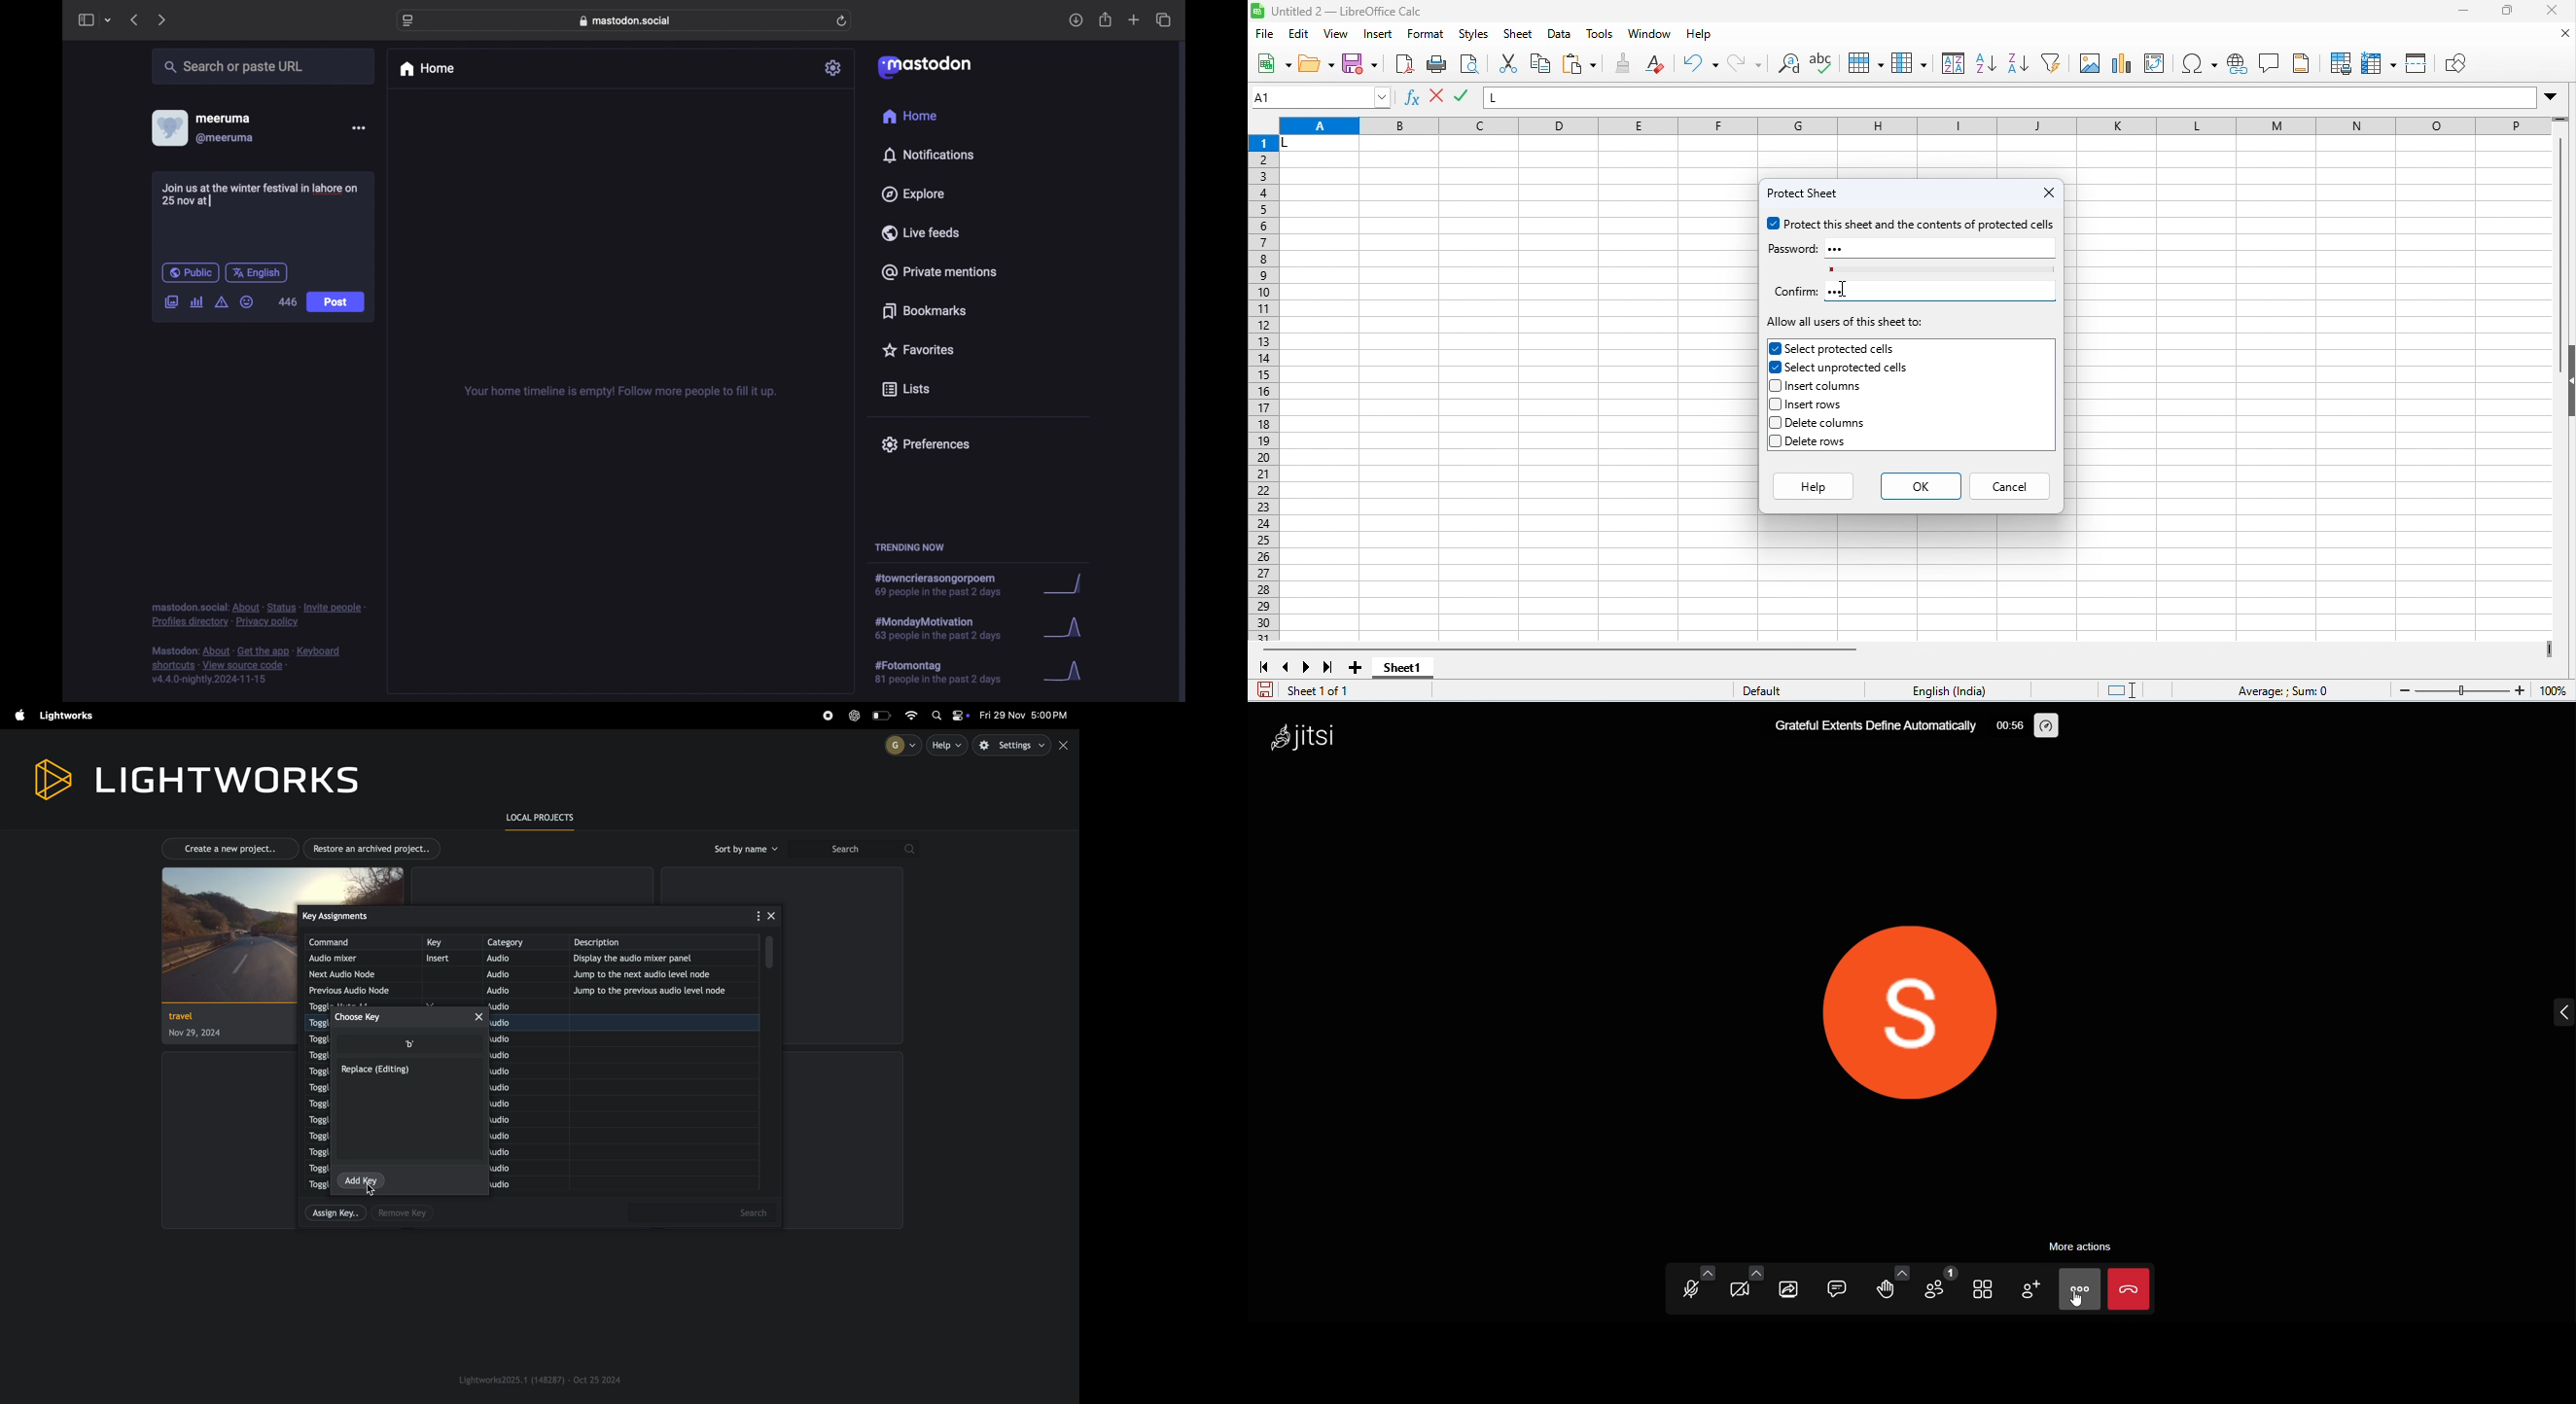  What do you see at coordinates (2049, 729) in the screenshot?
I see `performance setting` at bounding box center [2049, 729].